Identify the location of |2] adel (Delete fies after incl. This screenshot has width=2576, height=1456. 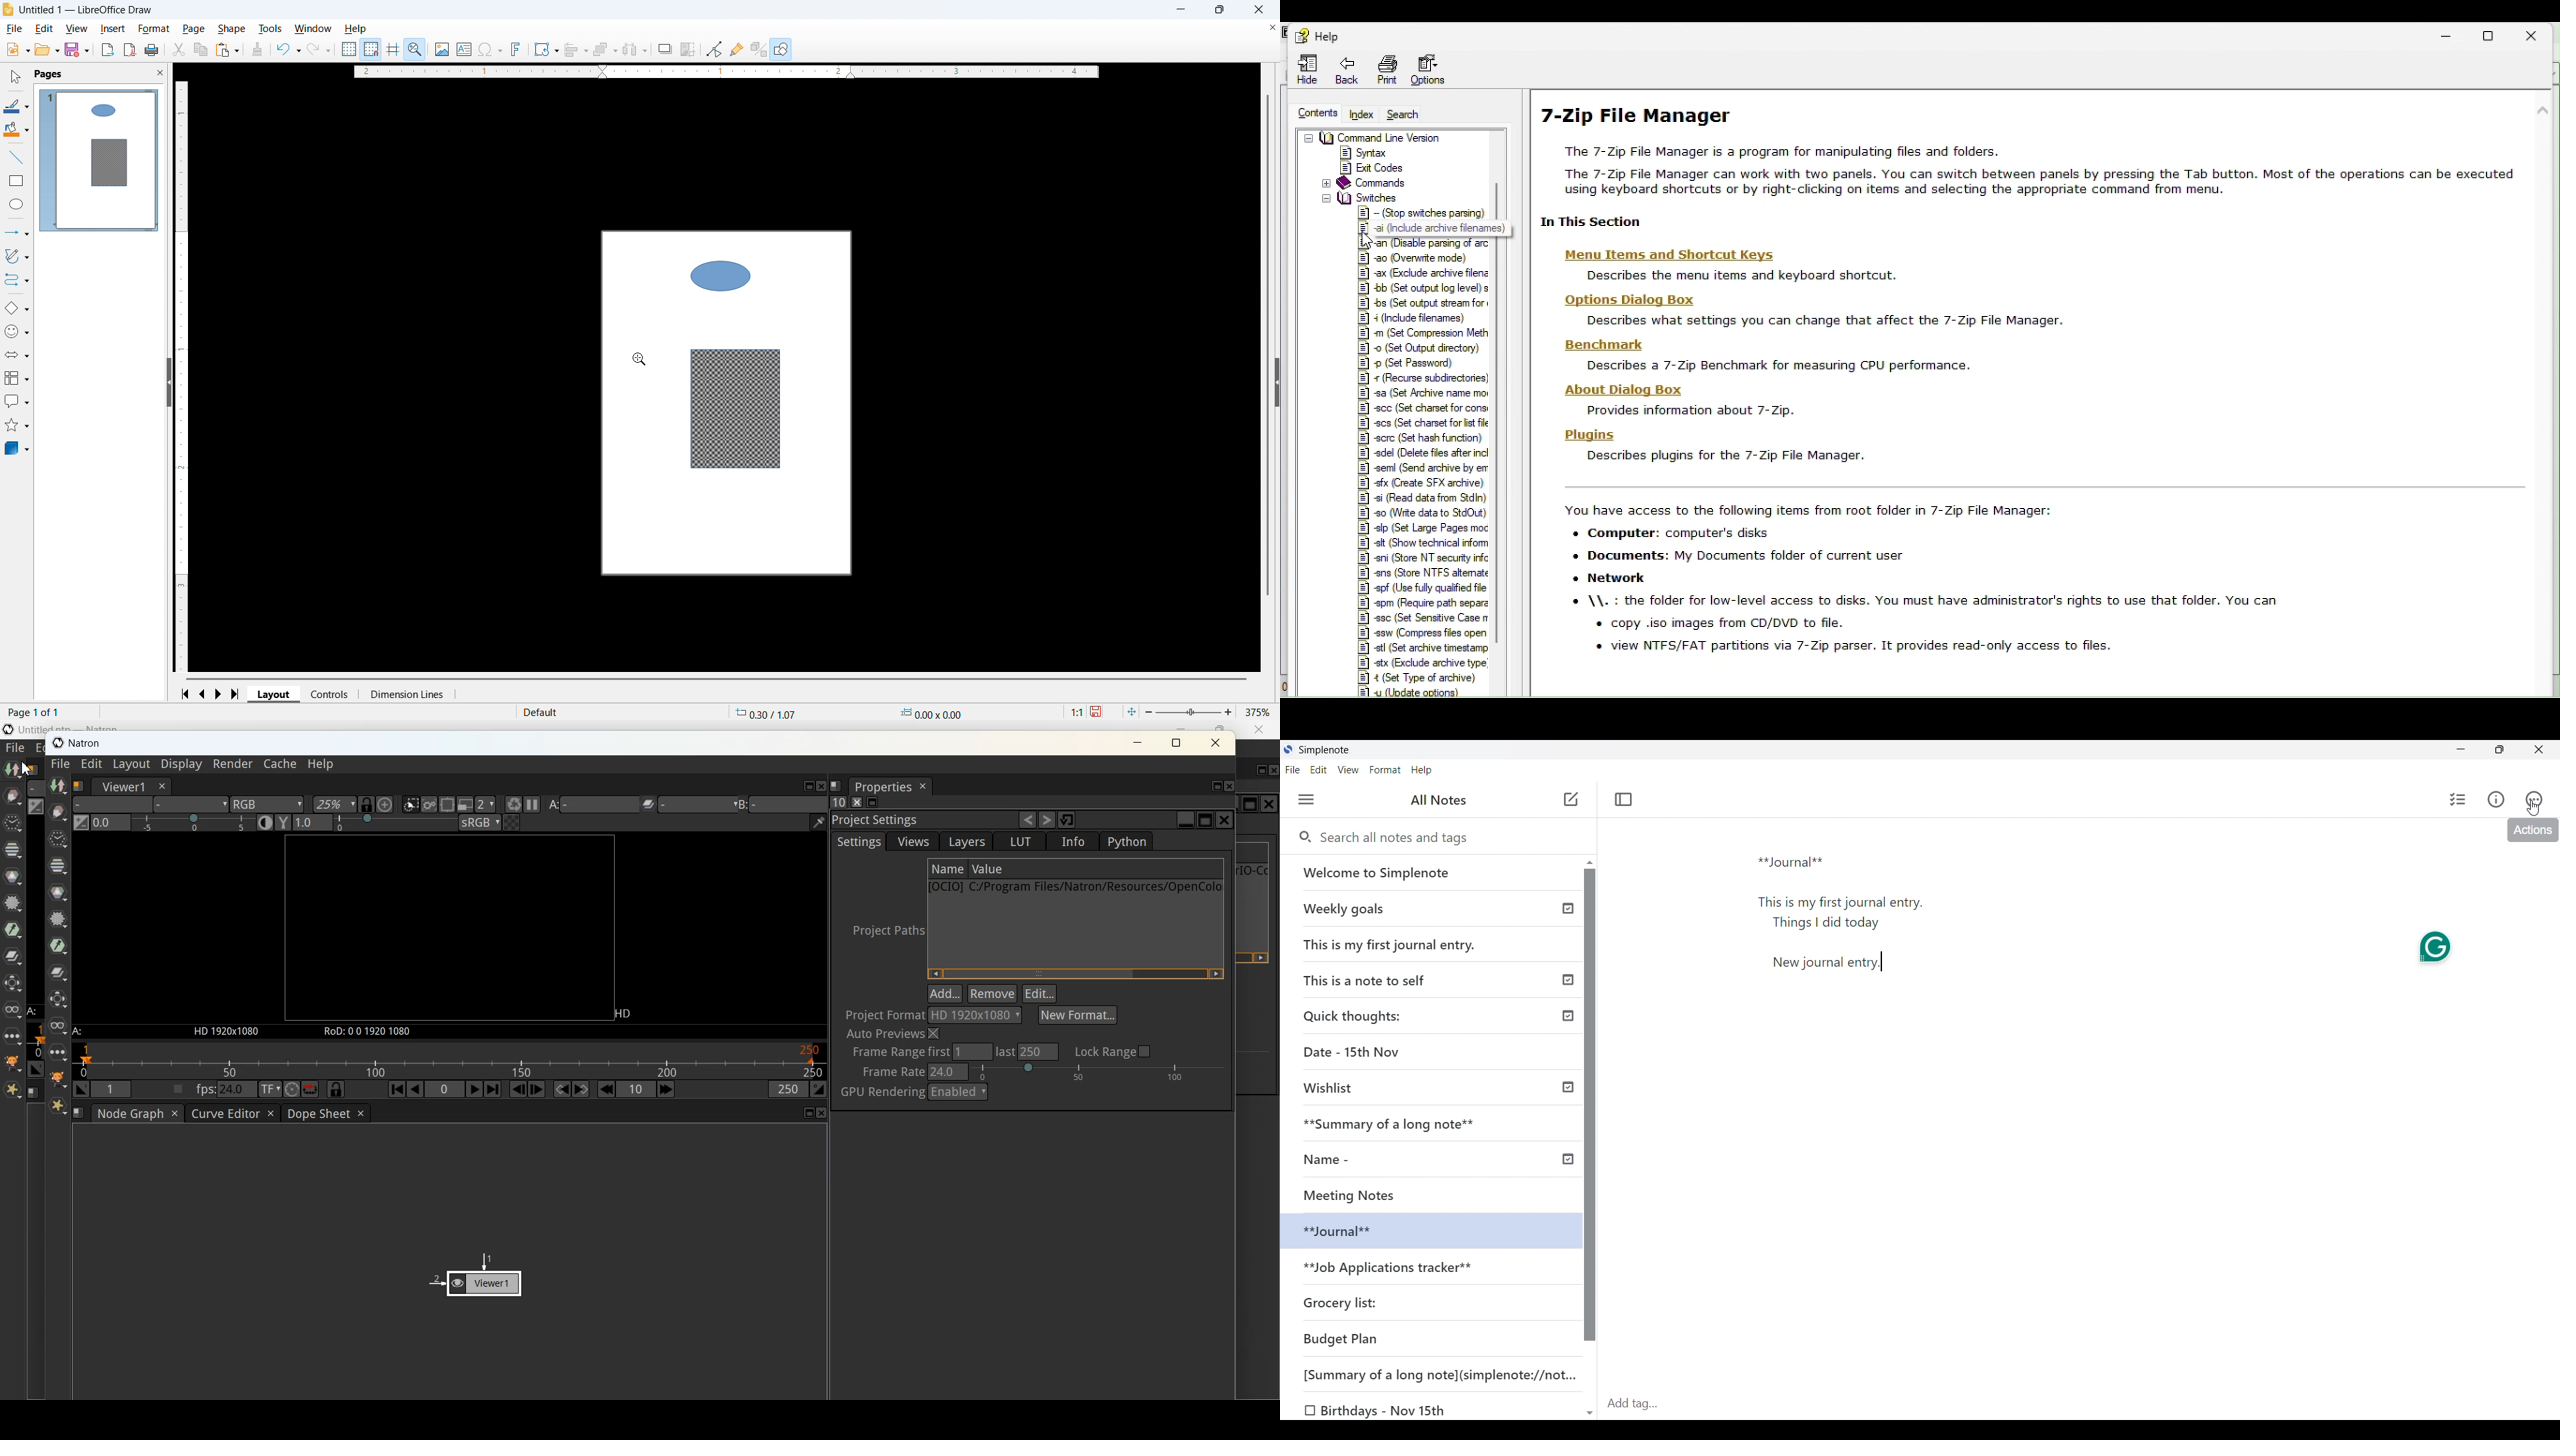
(1427, 453).